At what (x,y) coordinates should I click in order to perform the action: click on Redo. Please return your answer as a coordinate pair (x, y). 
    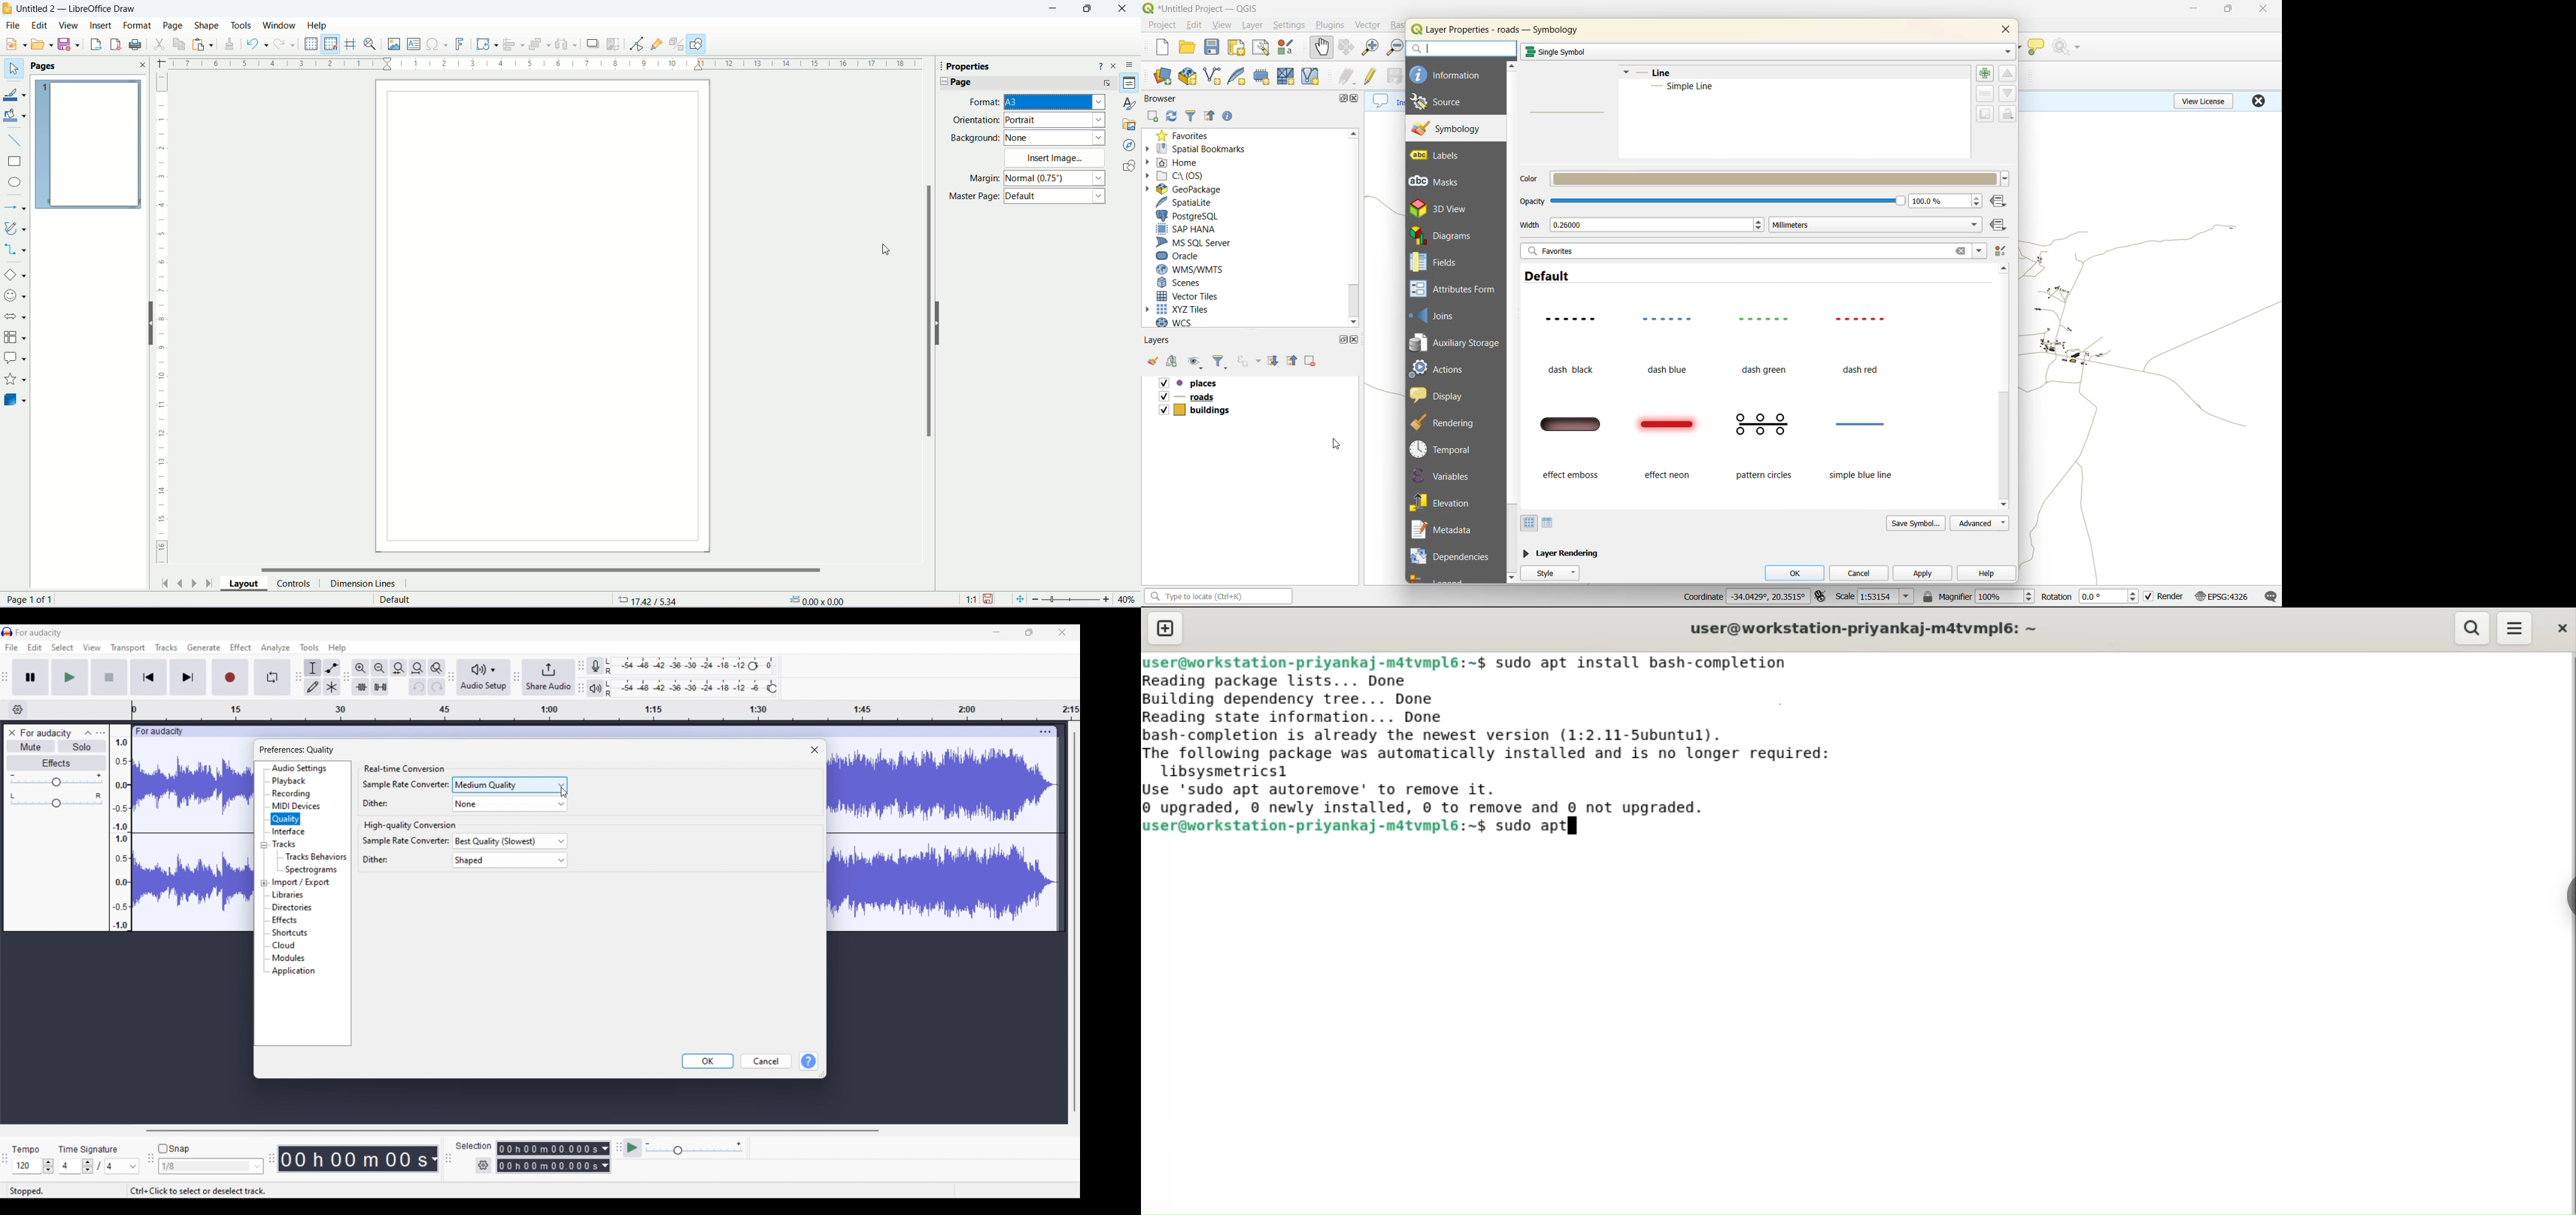
    Looking at the image, I should click on (437, 687).